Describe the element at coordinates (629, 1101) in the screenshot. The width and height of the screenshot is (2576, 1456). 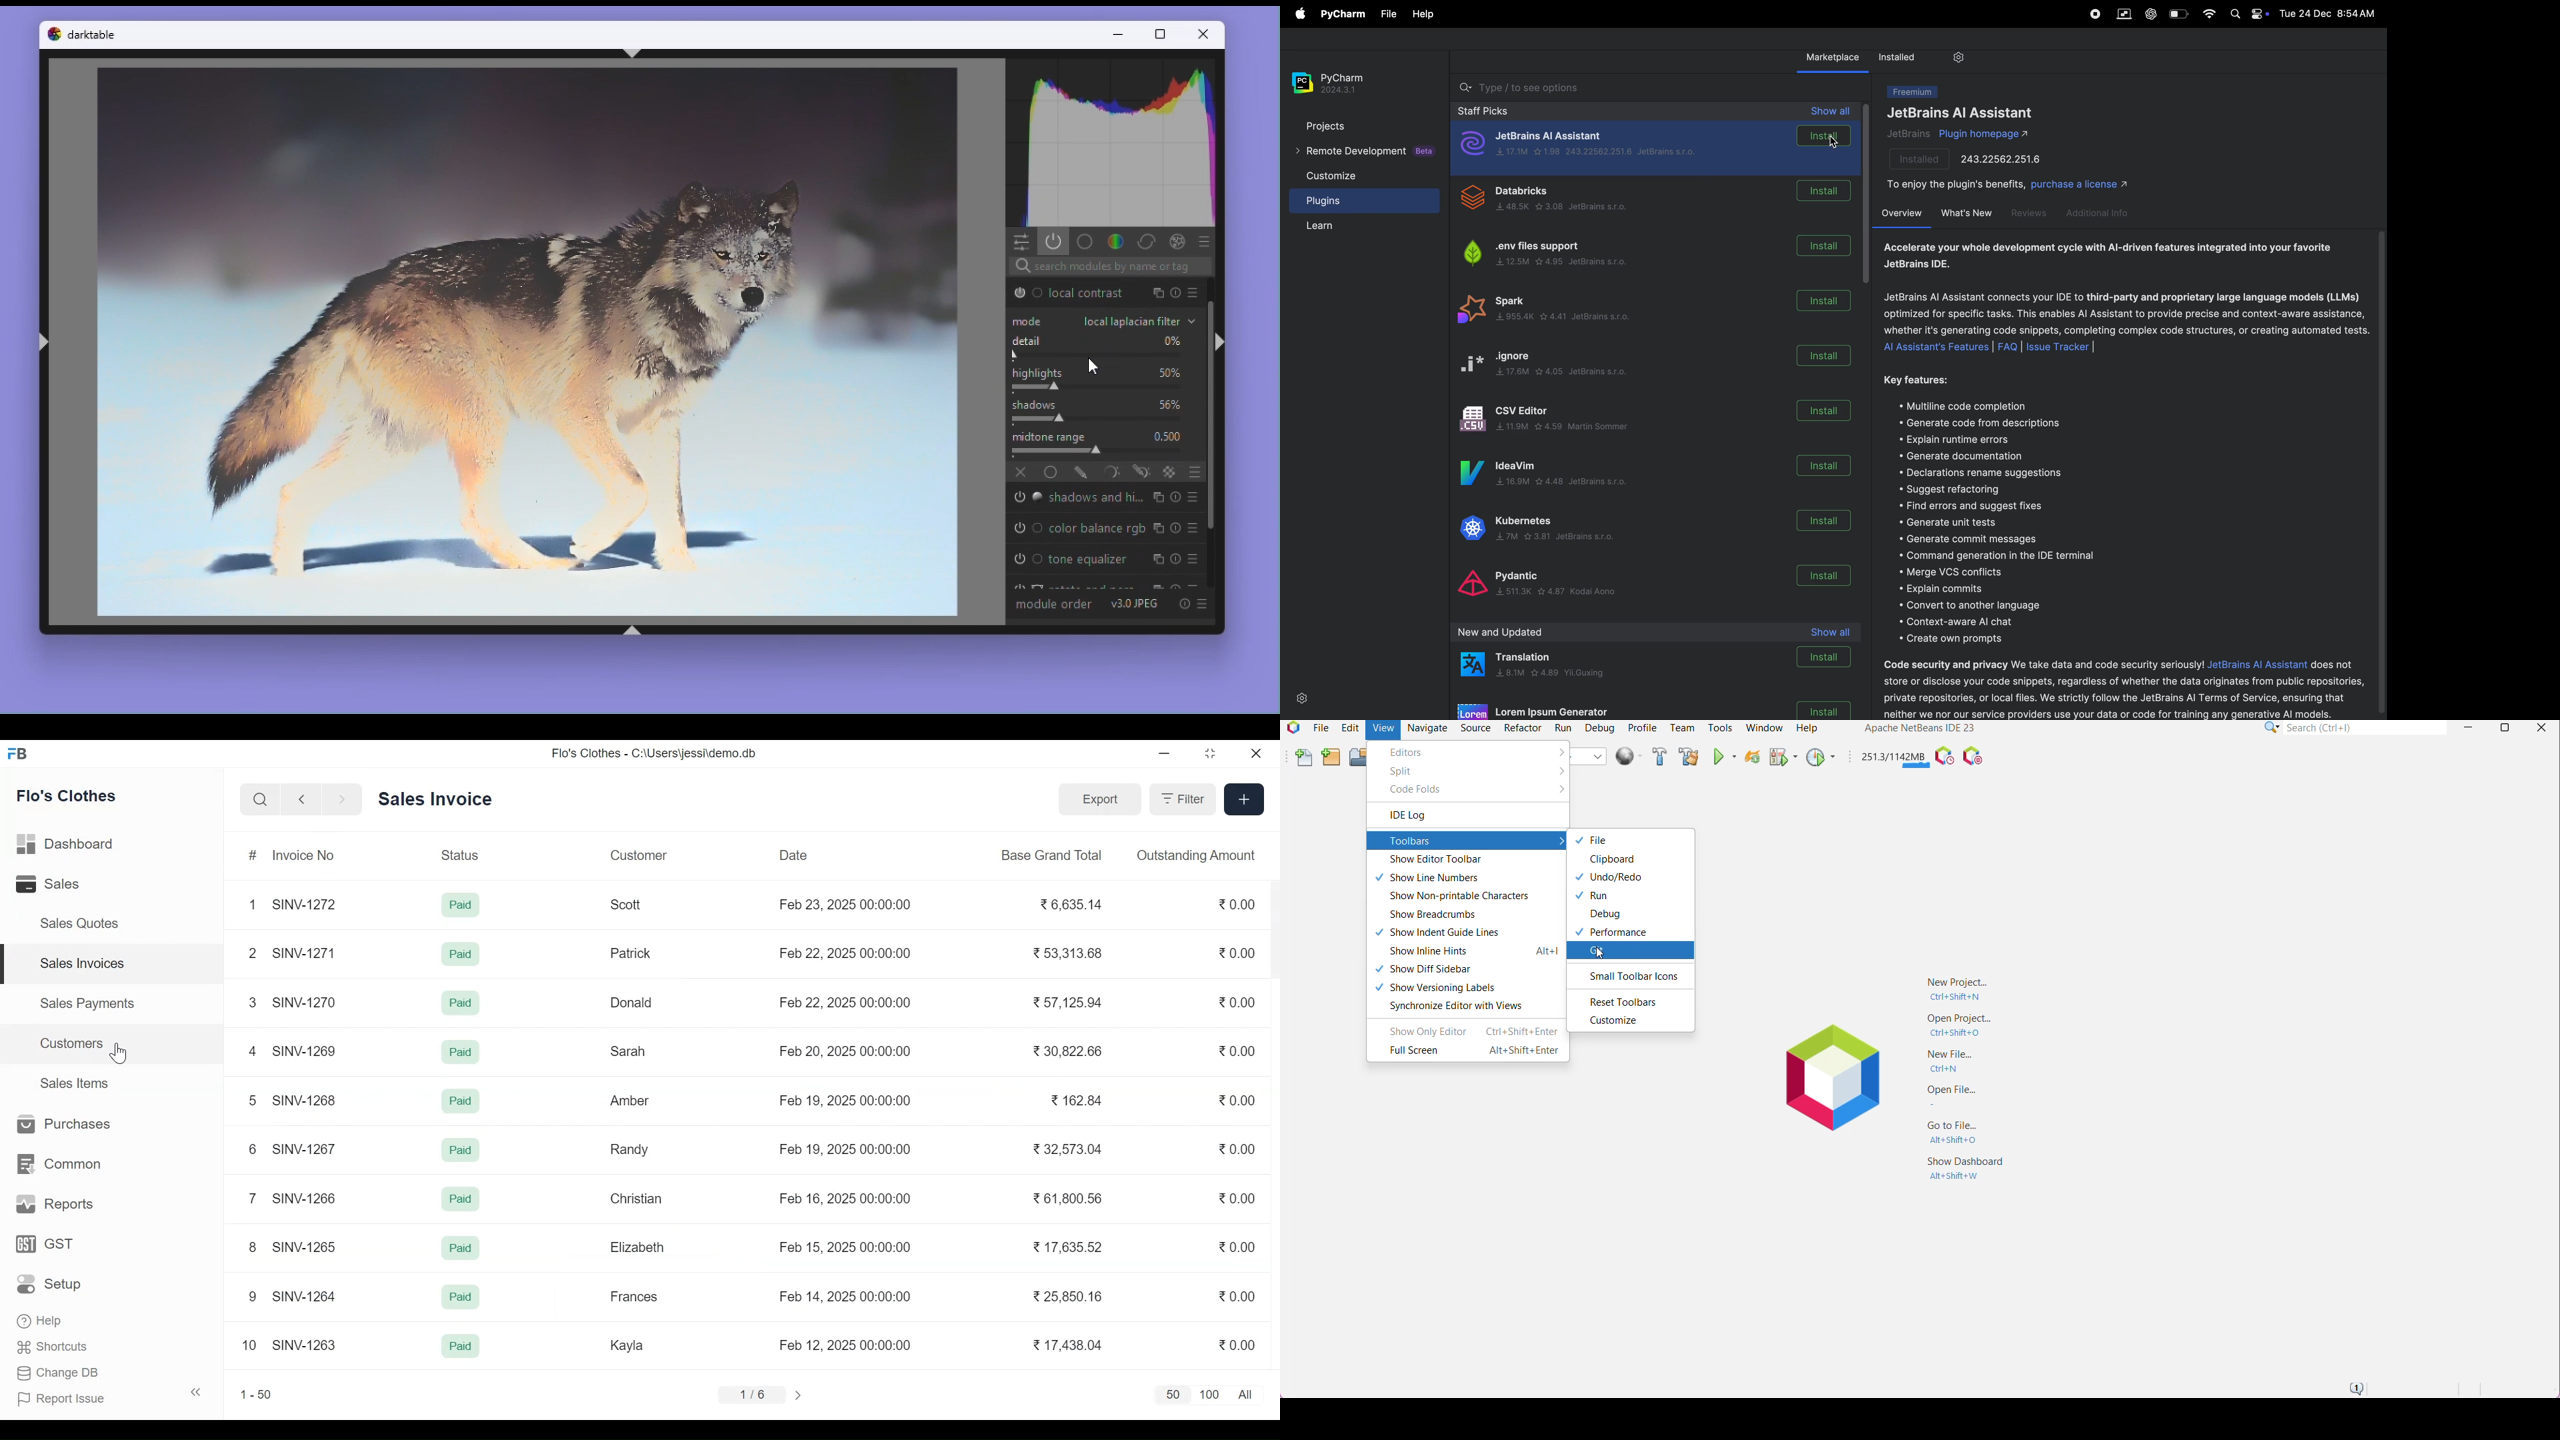
I see `Amber` at that location.